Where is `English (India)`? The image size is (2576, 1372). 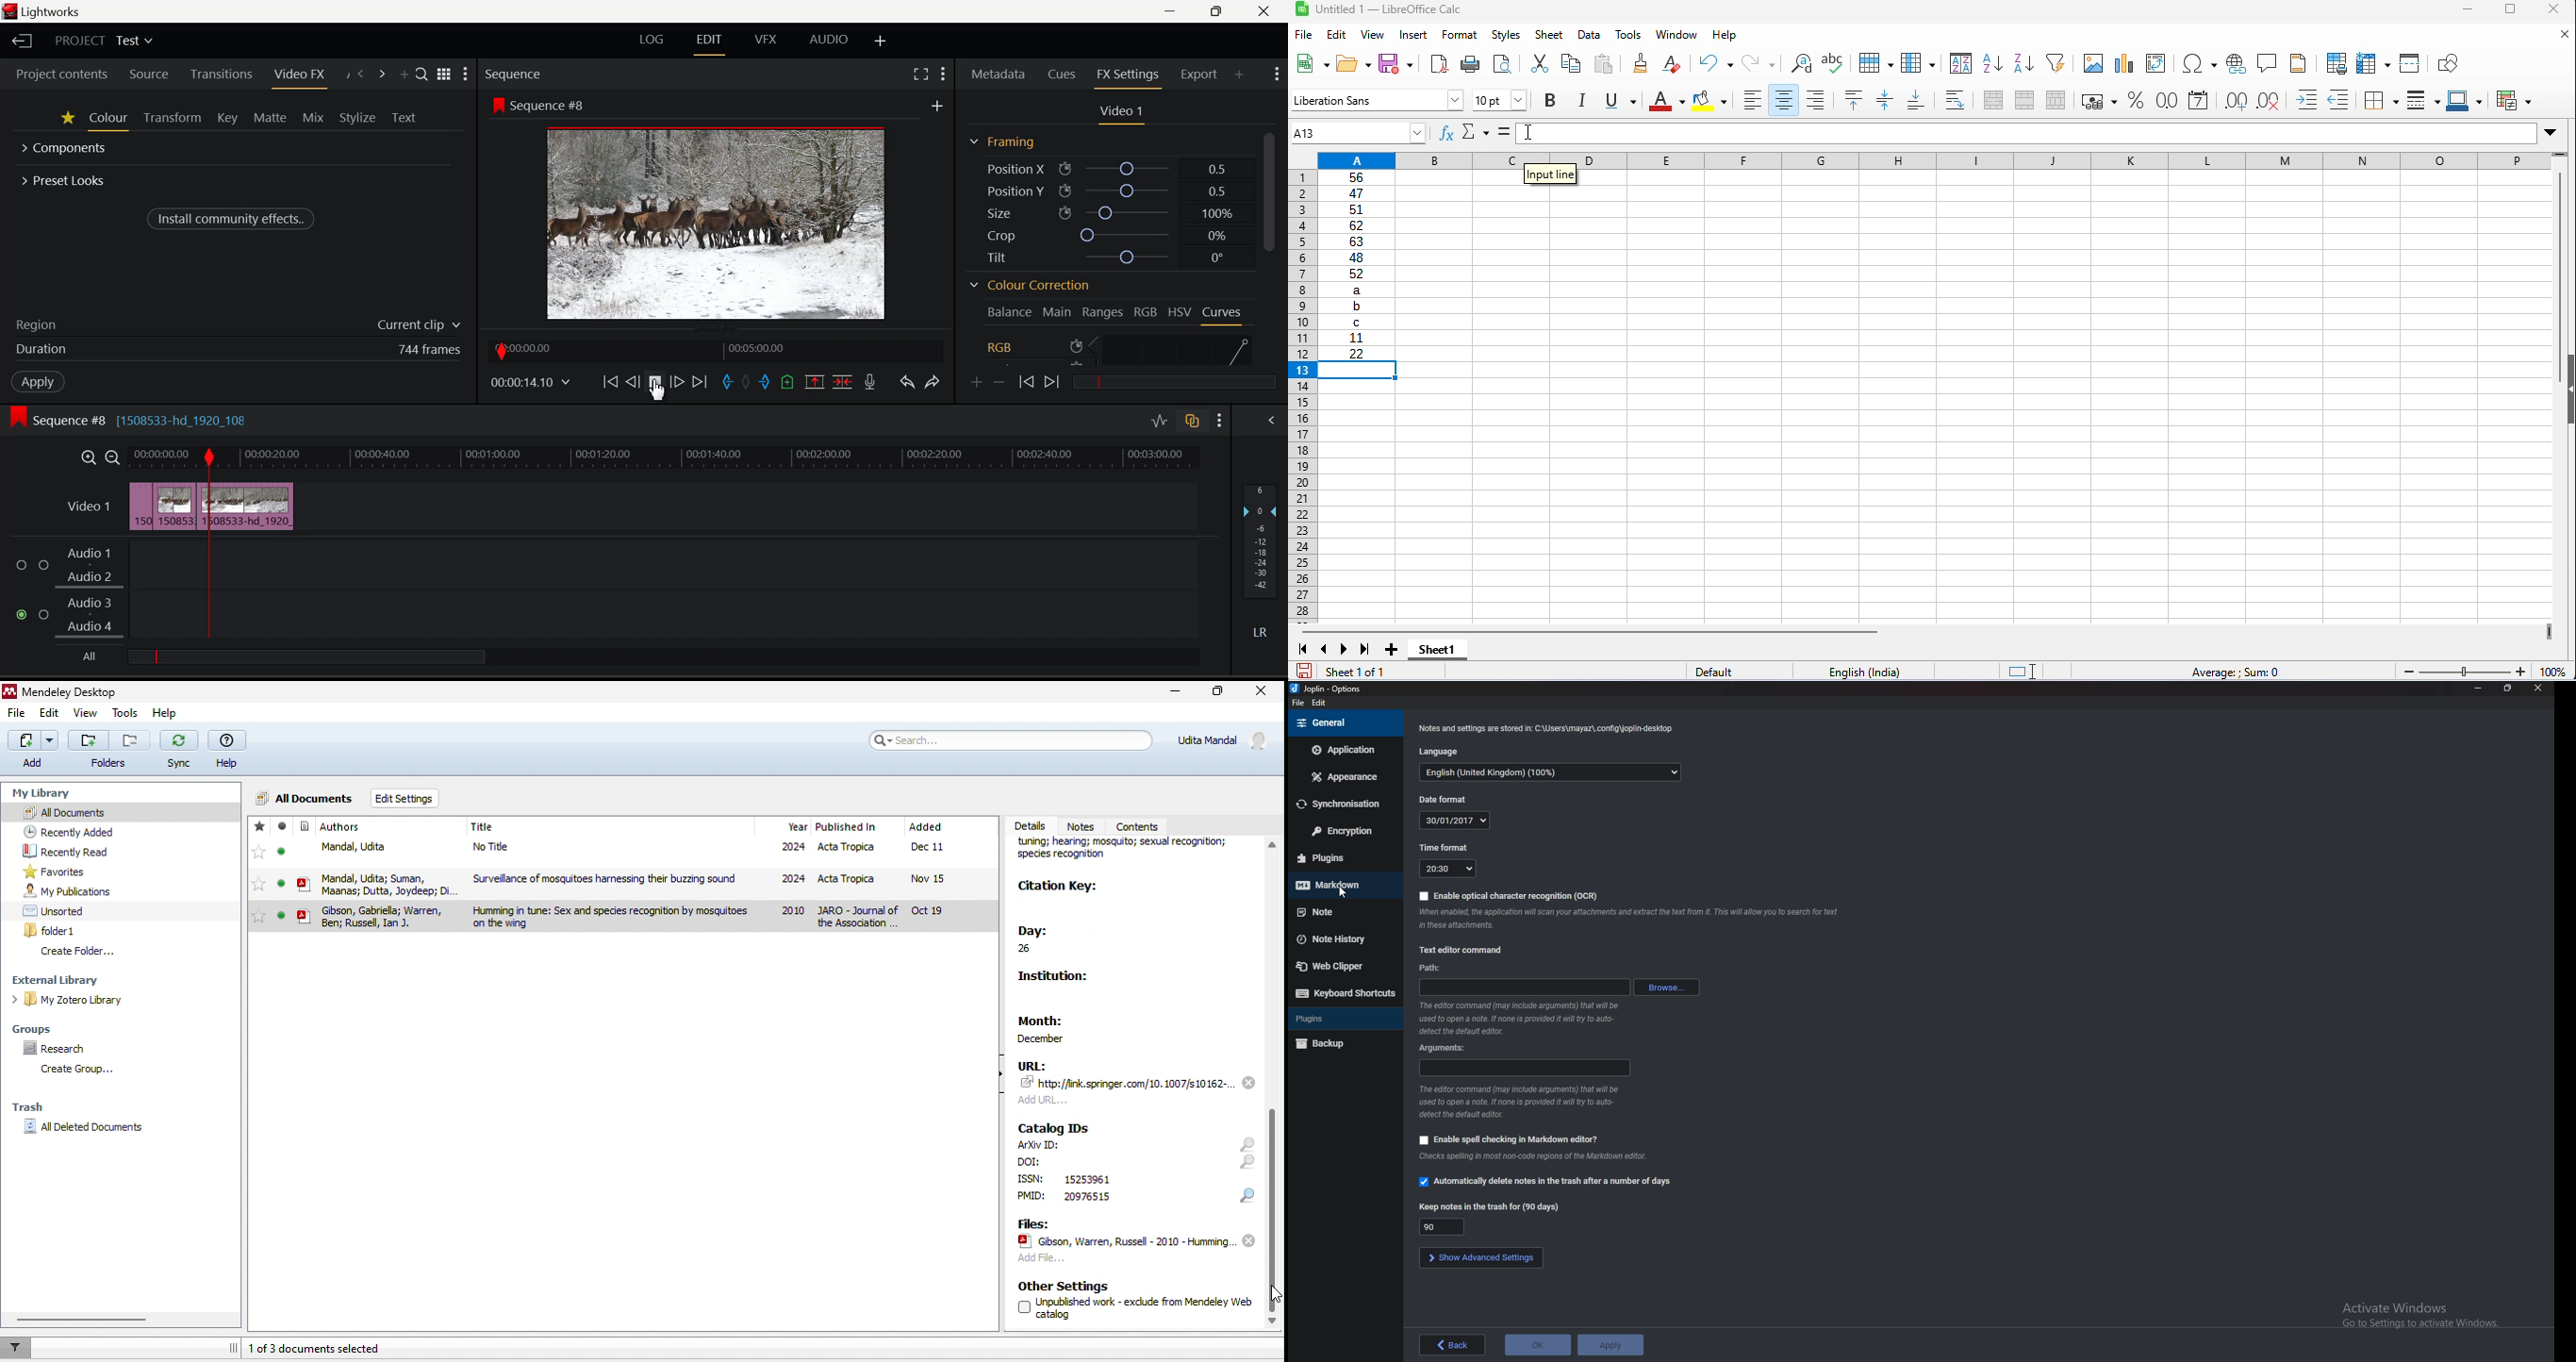 English (India) is located at coordinates (1864, 672).